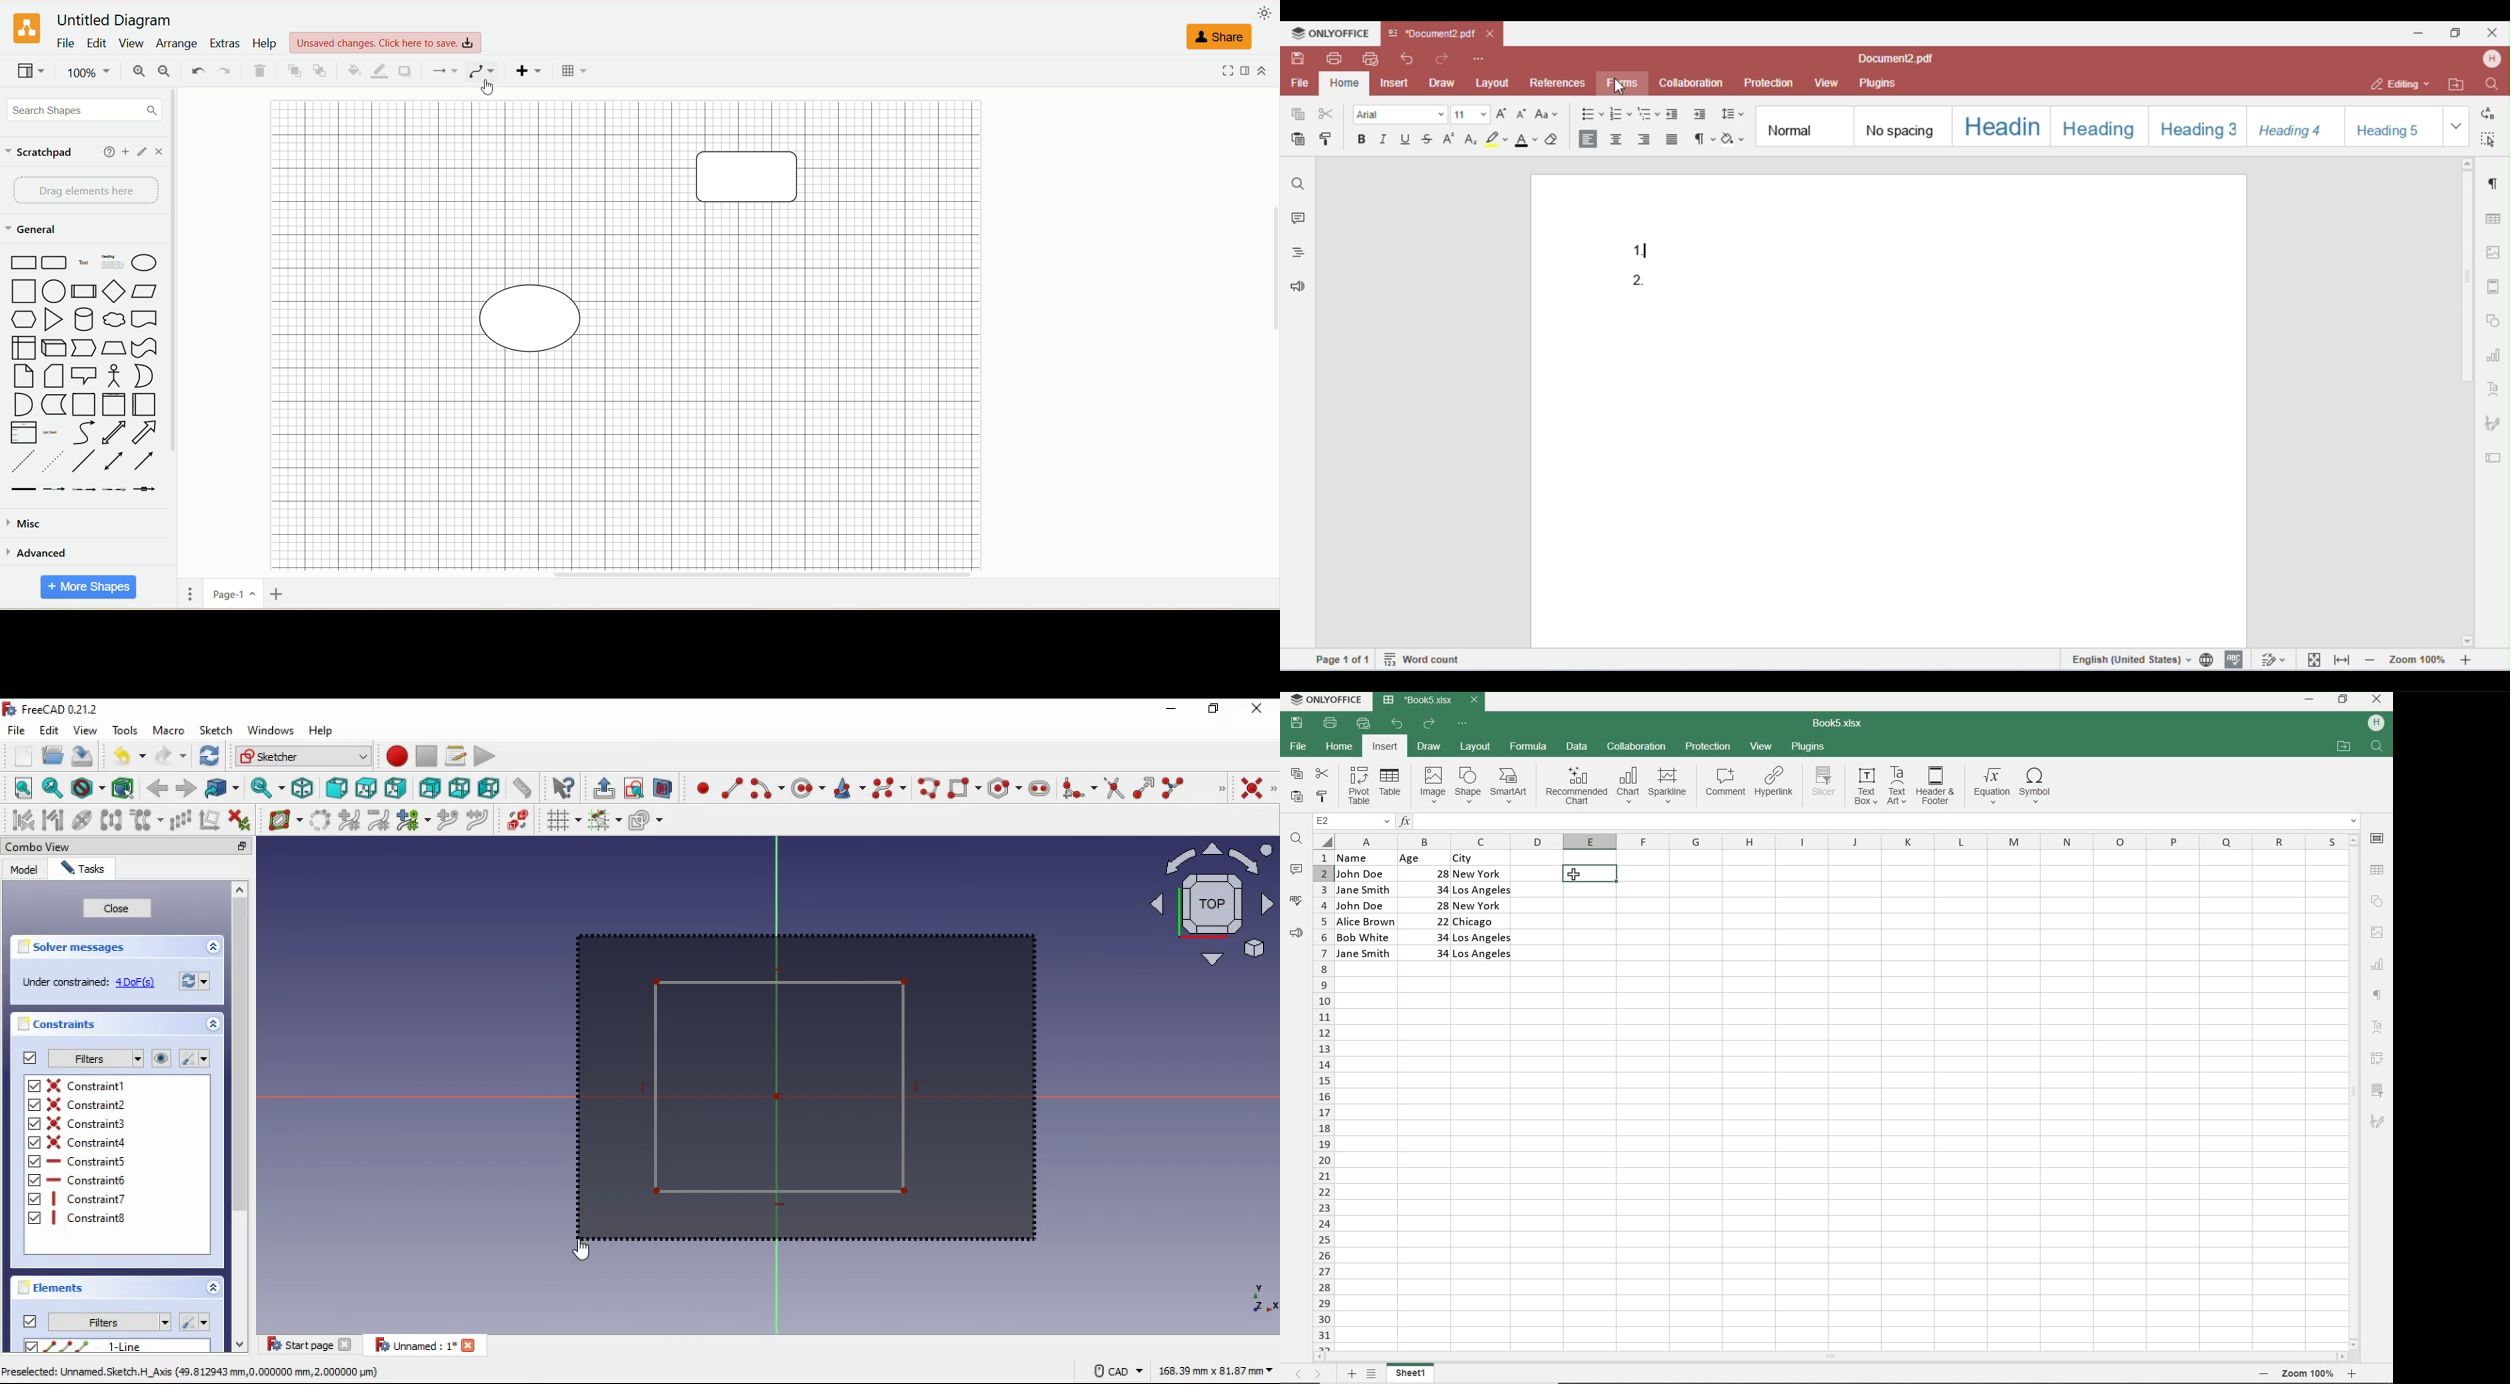  Describe the element at coordinates (1338, 746) in the screenshot. I see `HOME` at that location.